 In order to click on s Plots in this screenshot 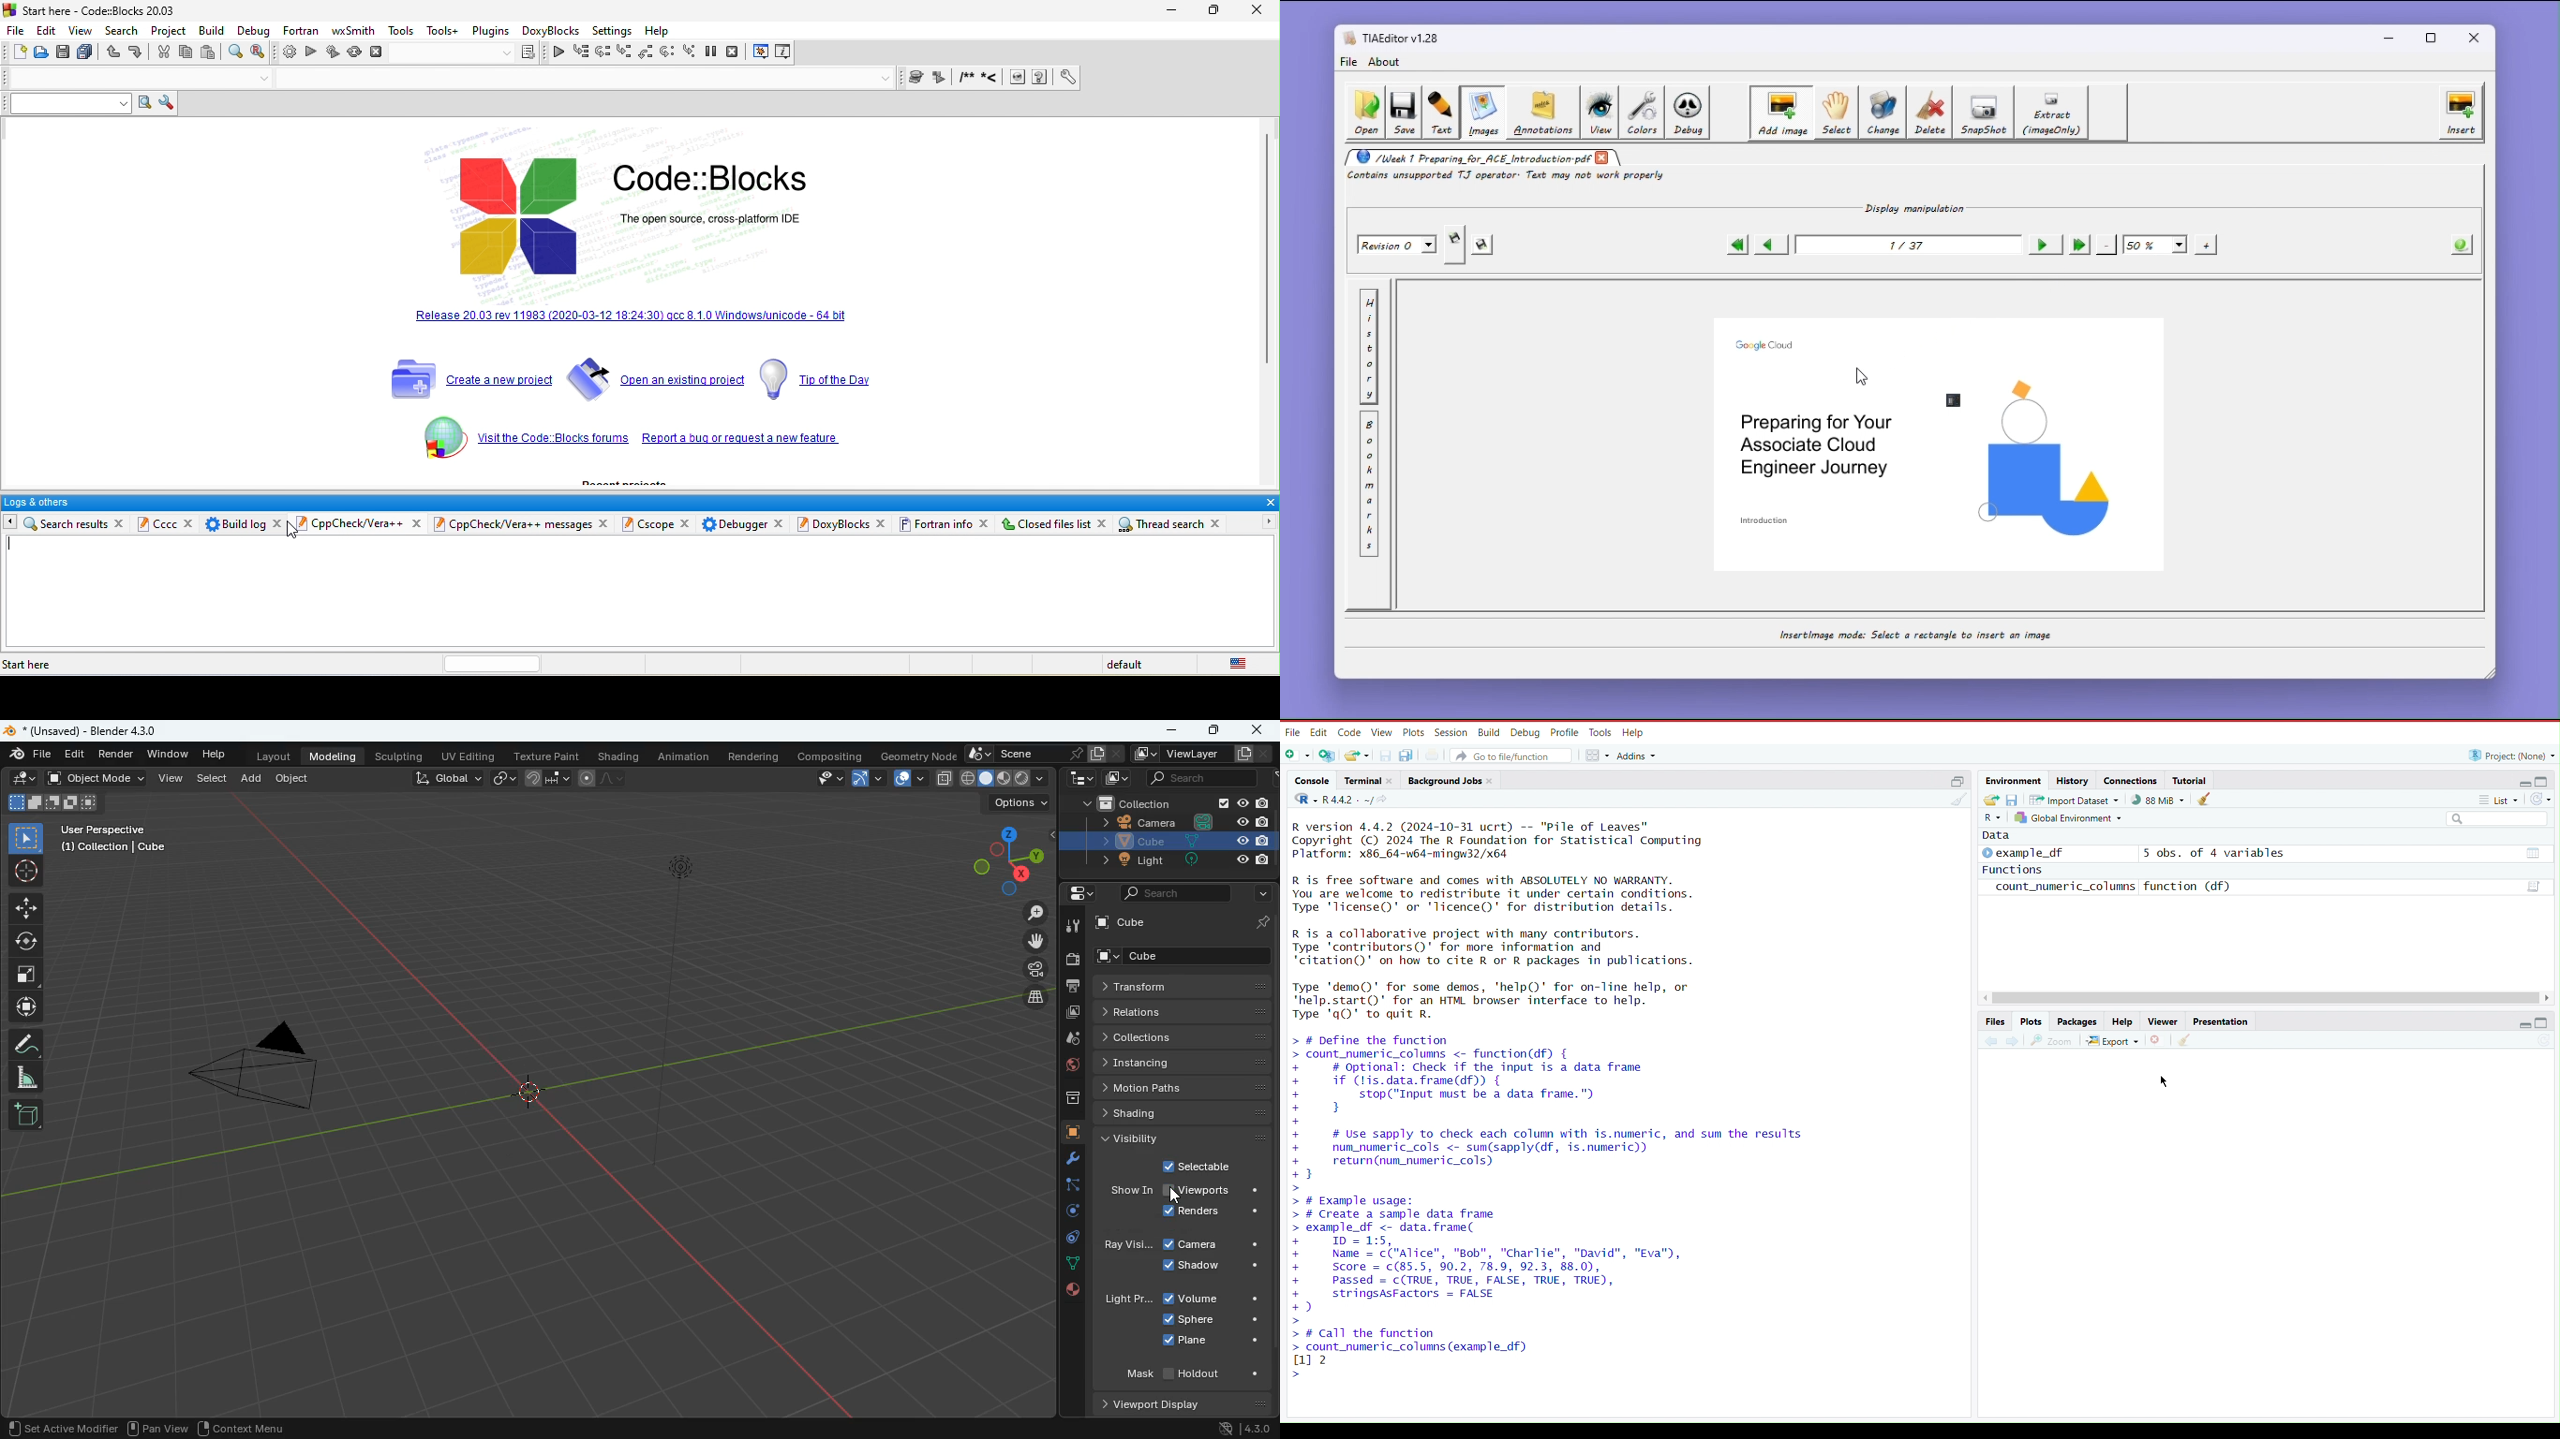, I will do `click(2031, 1021)`.